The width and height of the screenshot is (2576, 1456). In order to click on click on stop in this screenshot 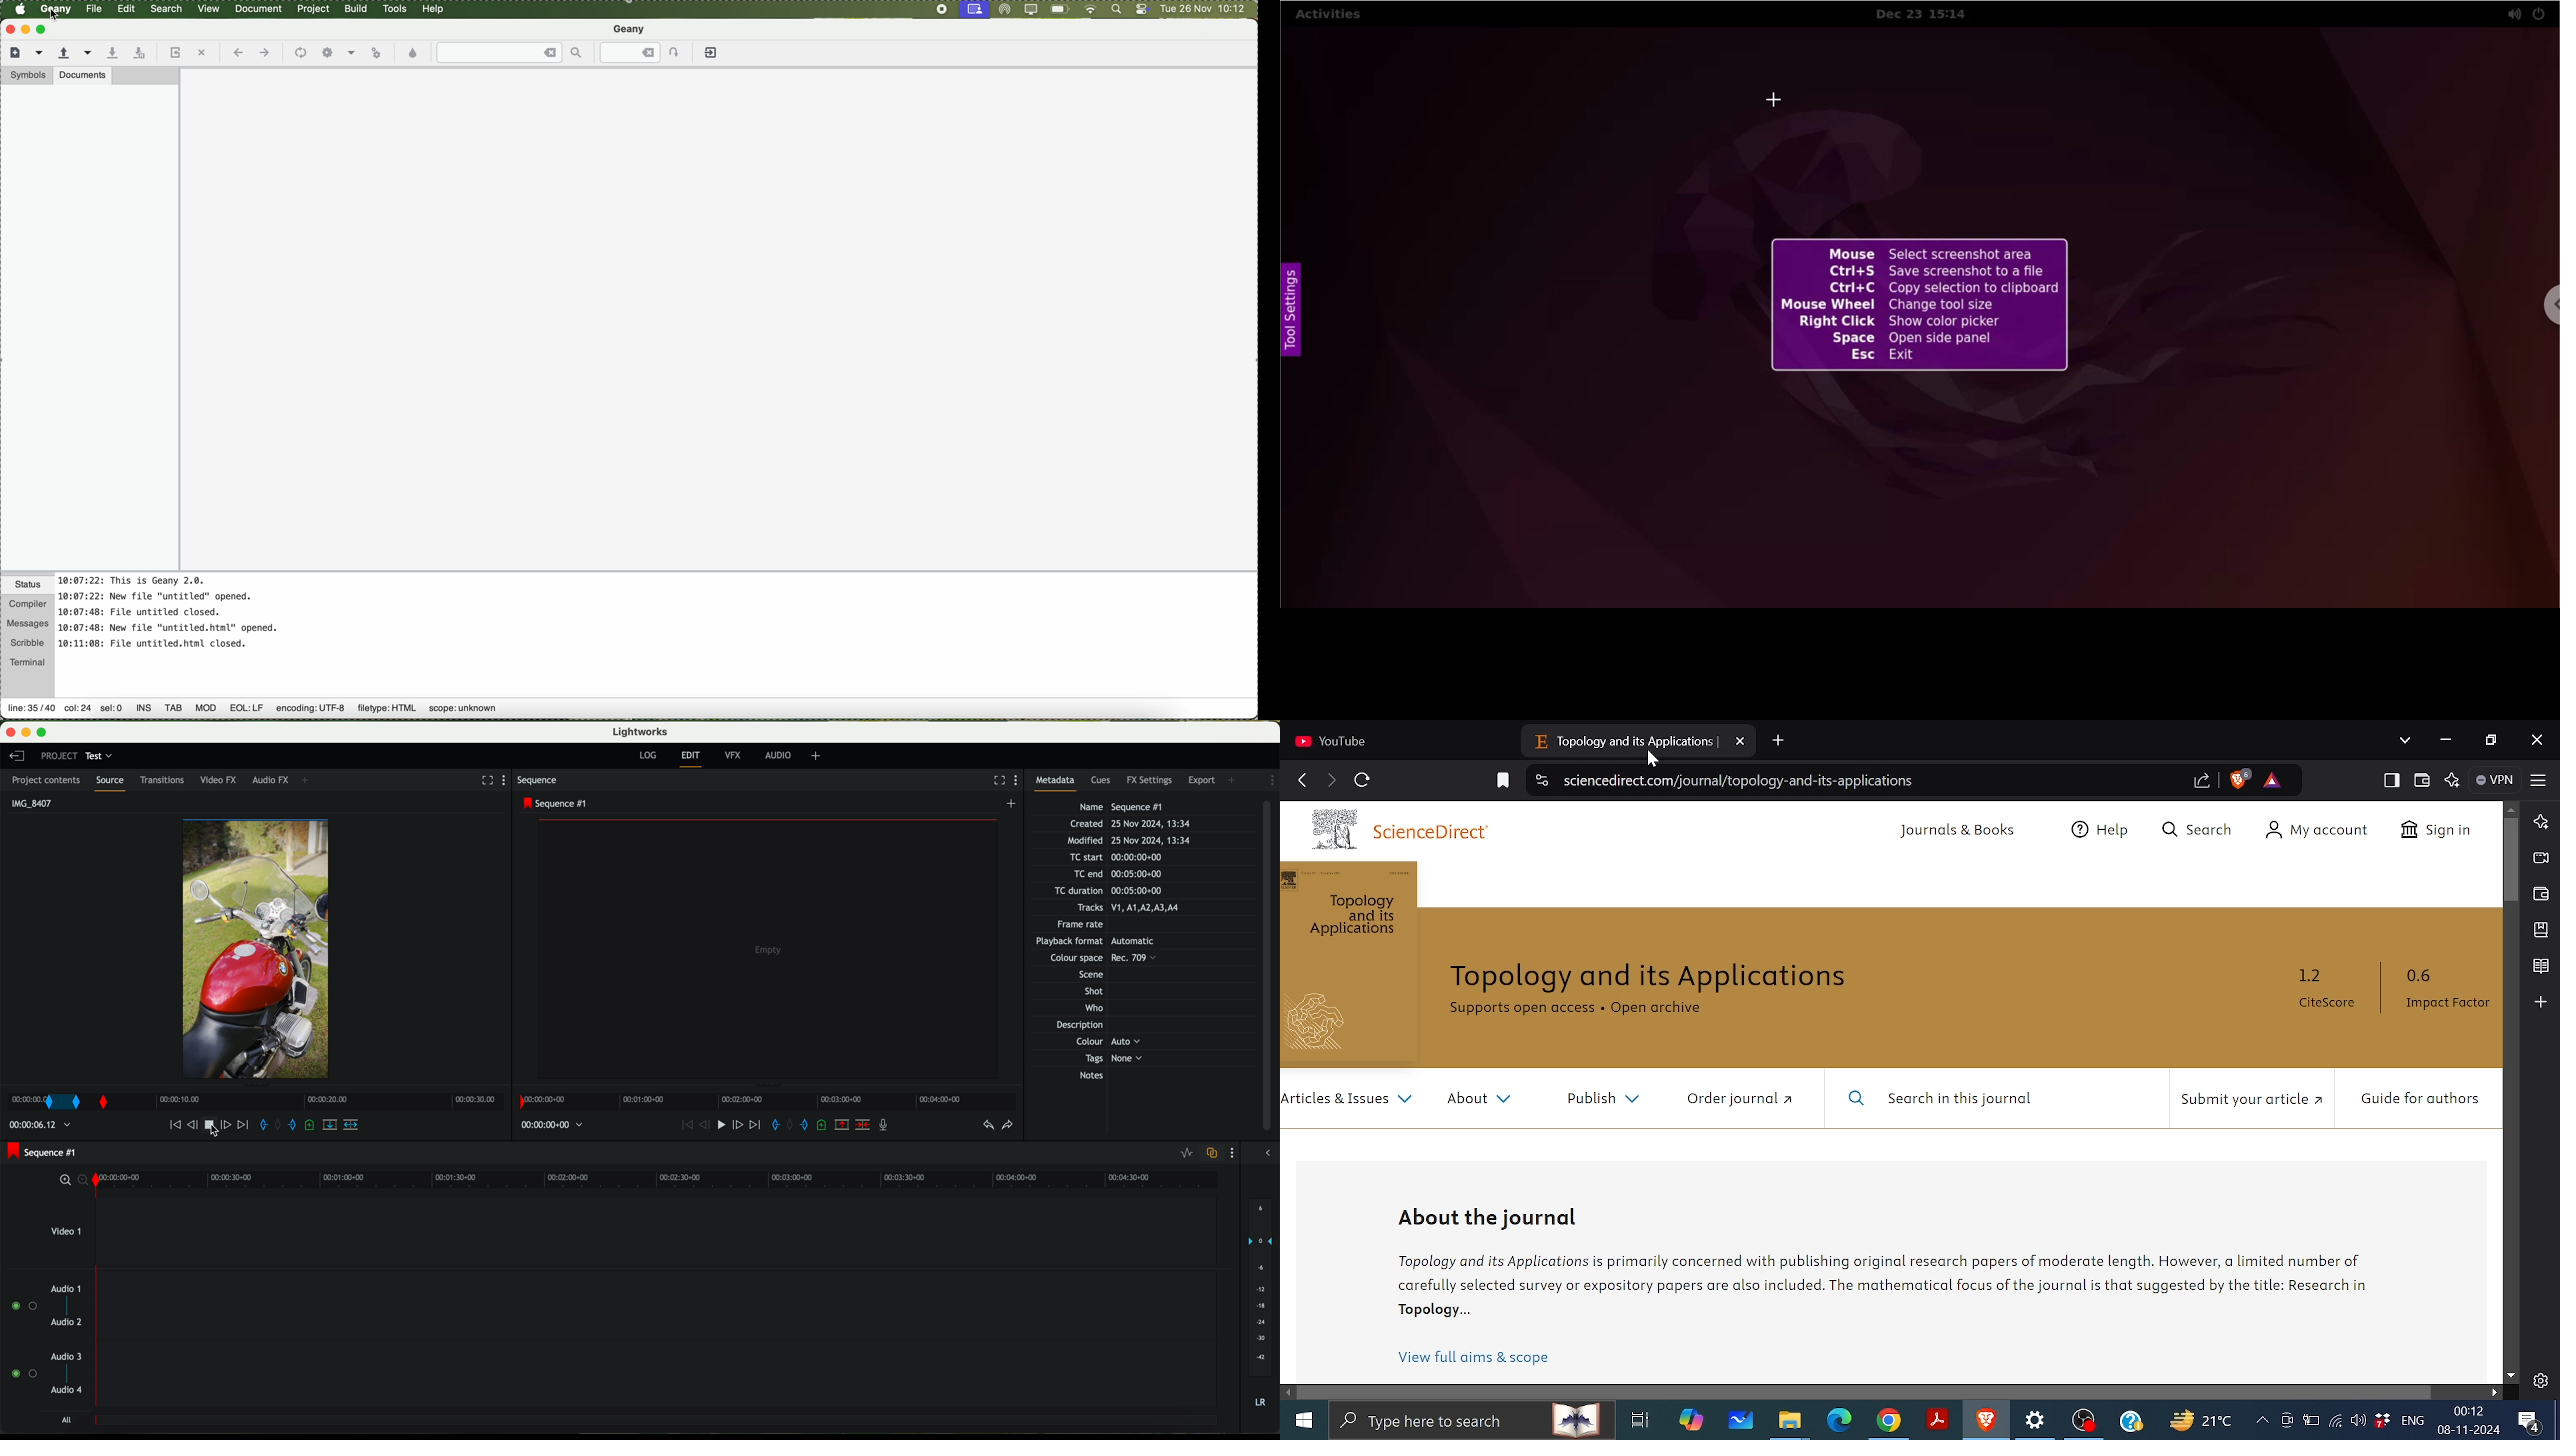, I will do `click(215, 1132)`.